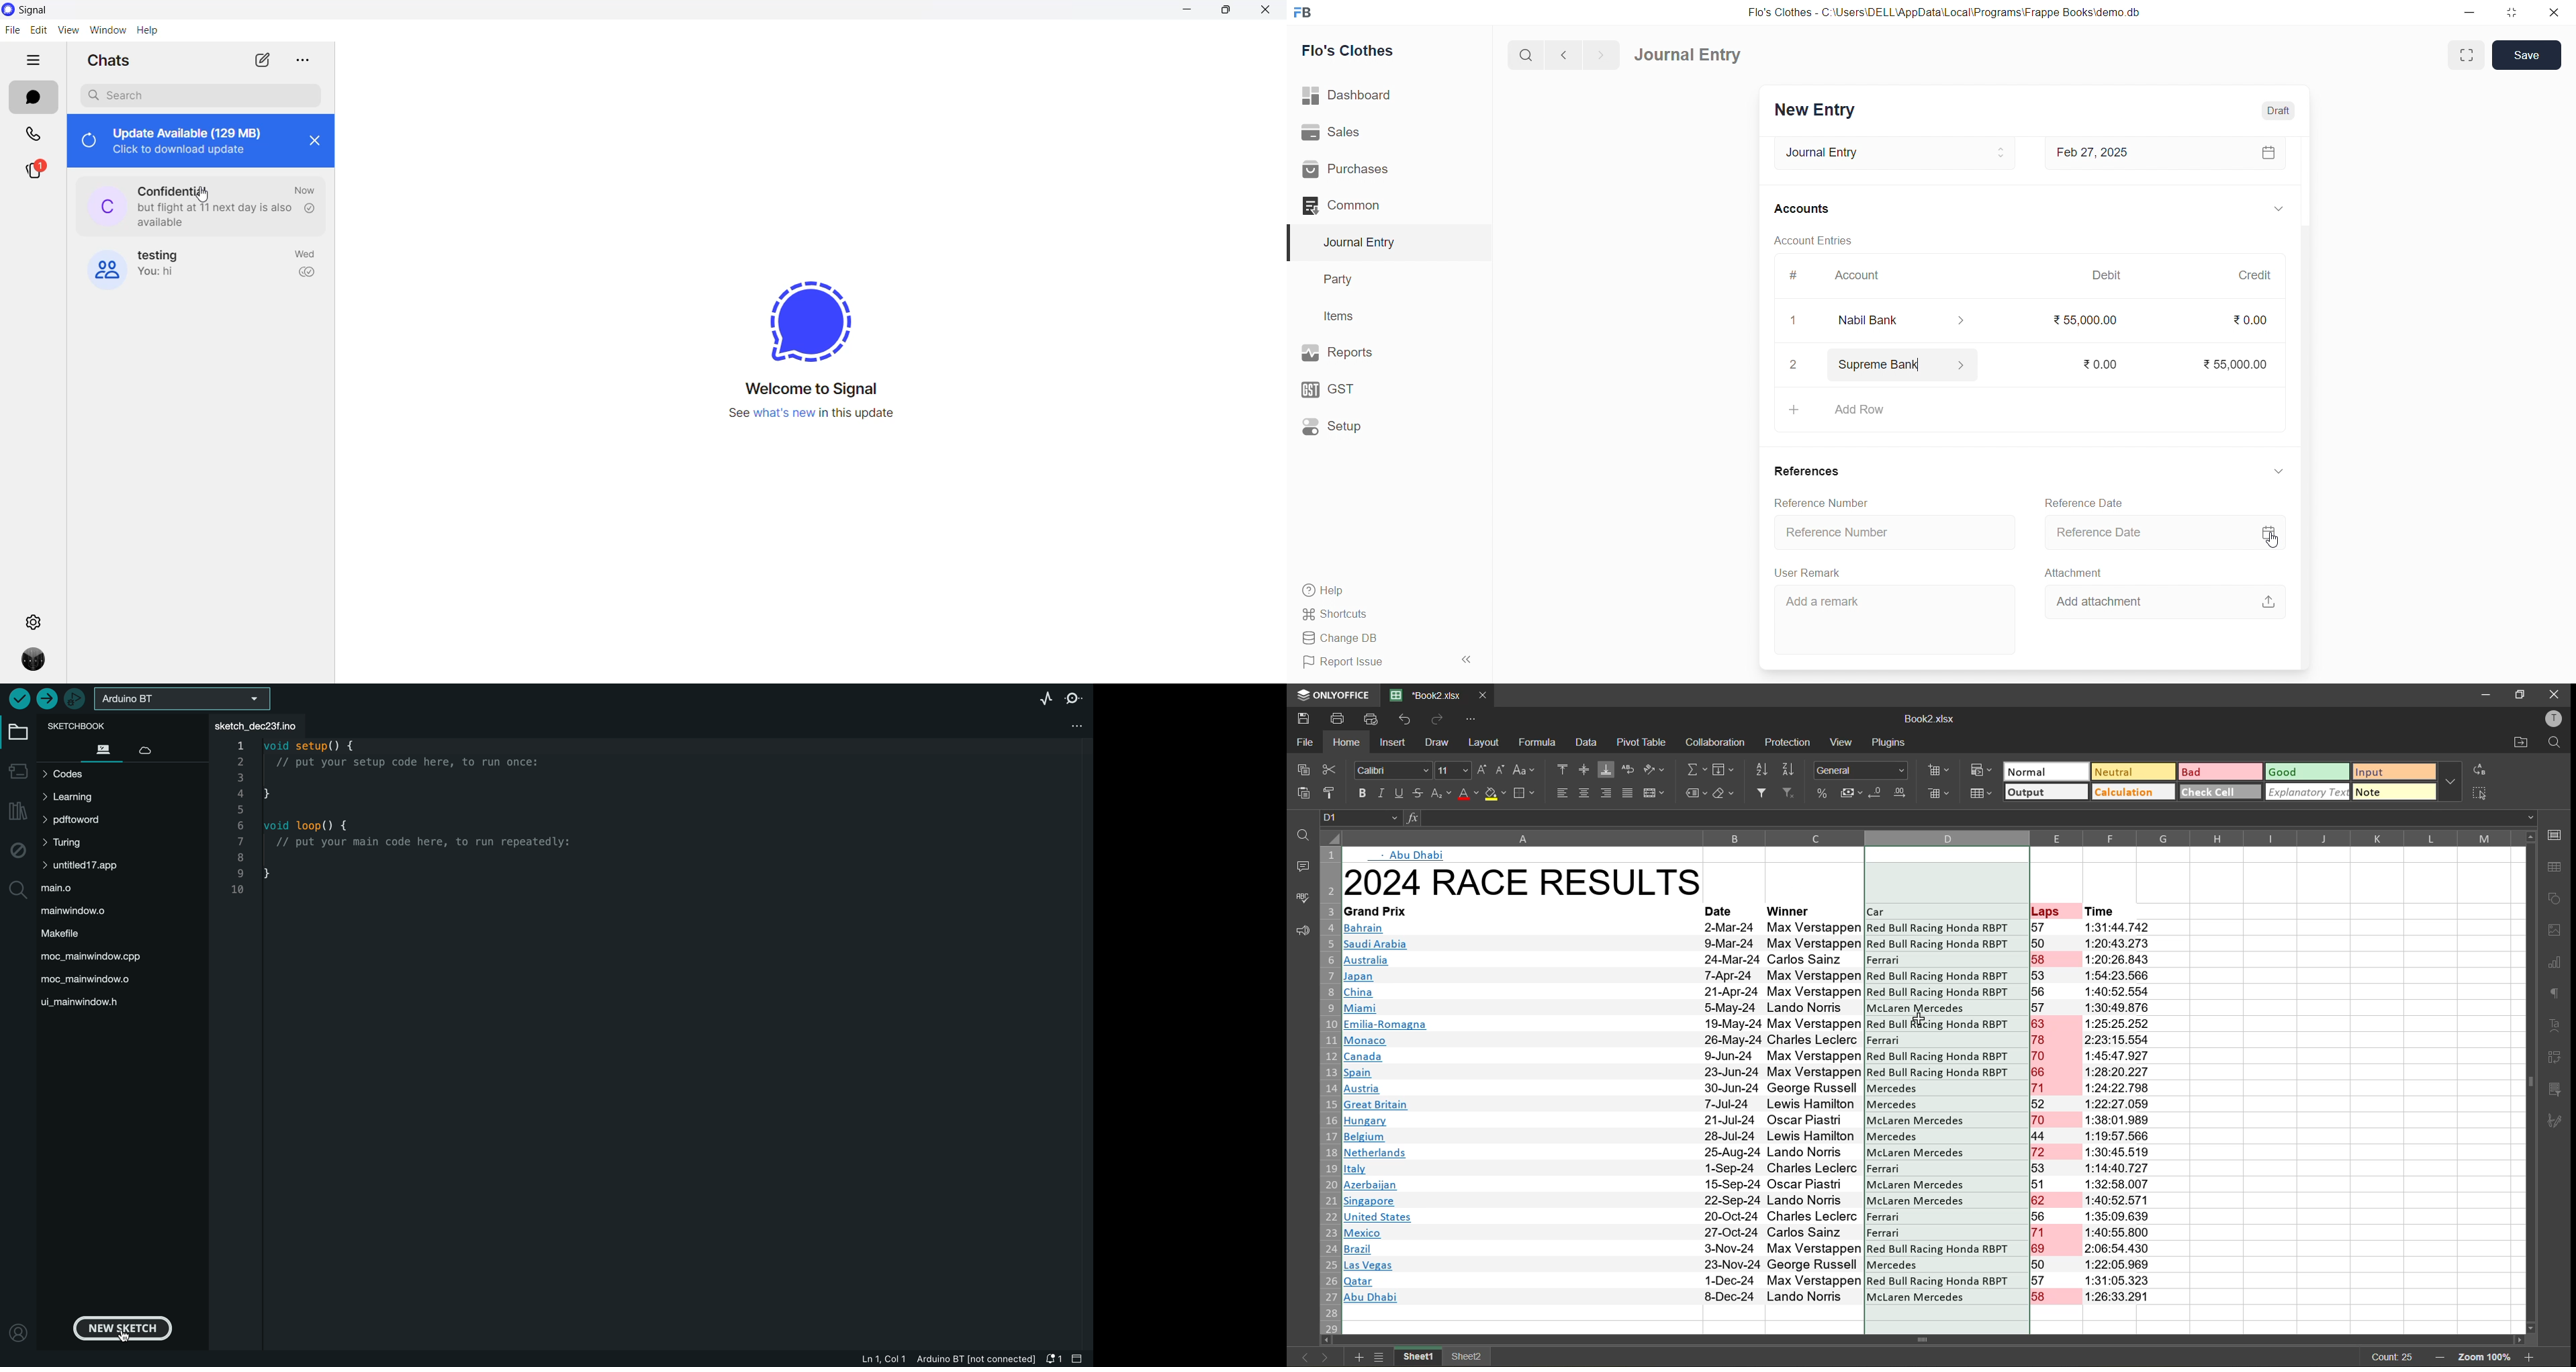 This screenshot has width=2576, height=1372. What do you see at coordinates (301, 61) in the screenshot?
I see `close tab` at bounding box center [301, 61].